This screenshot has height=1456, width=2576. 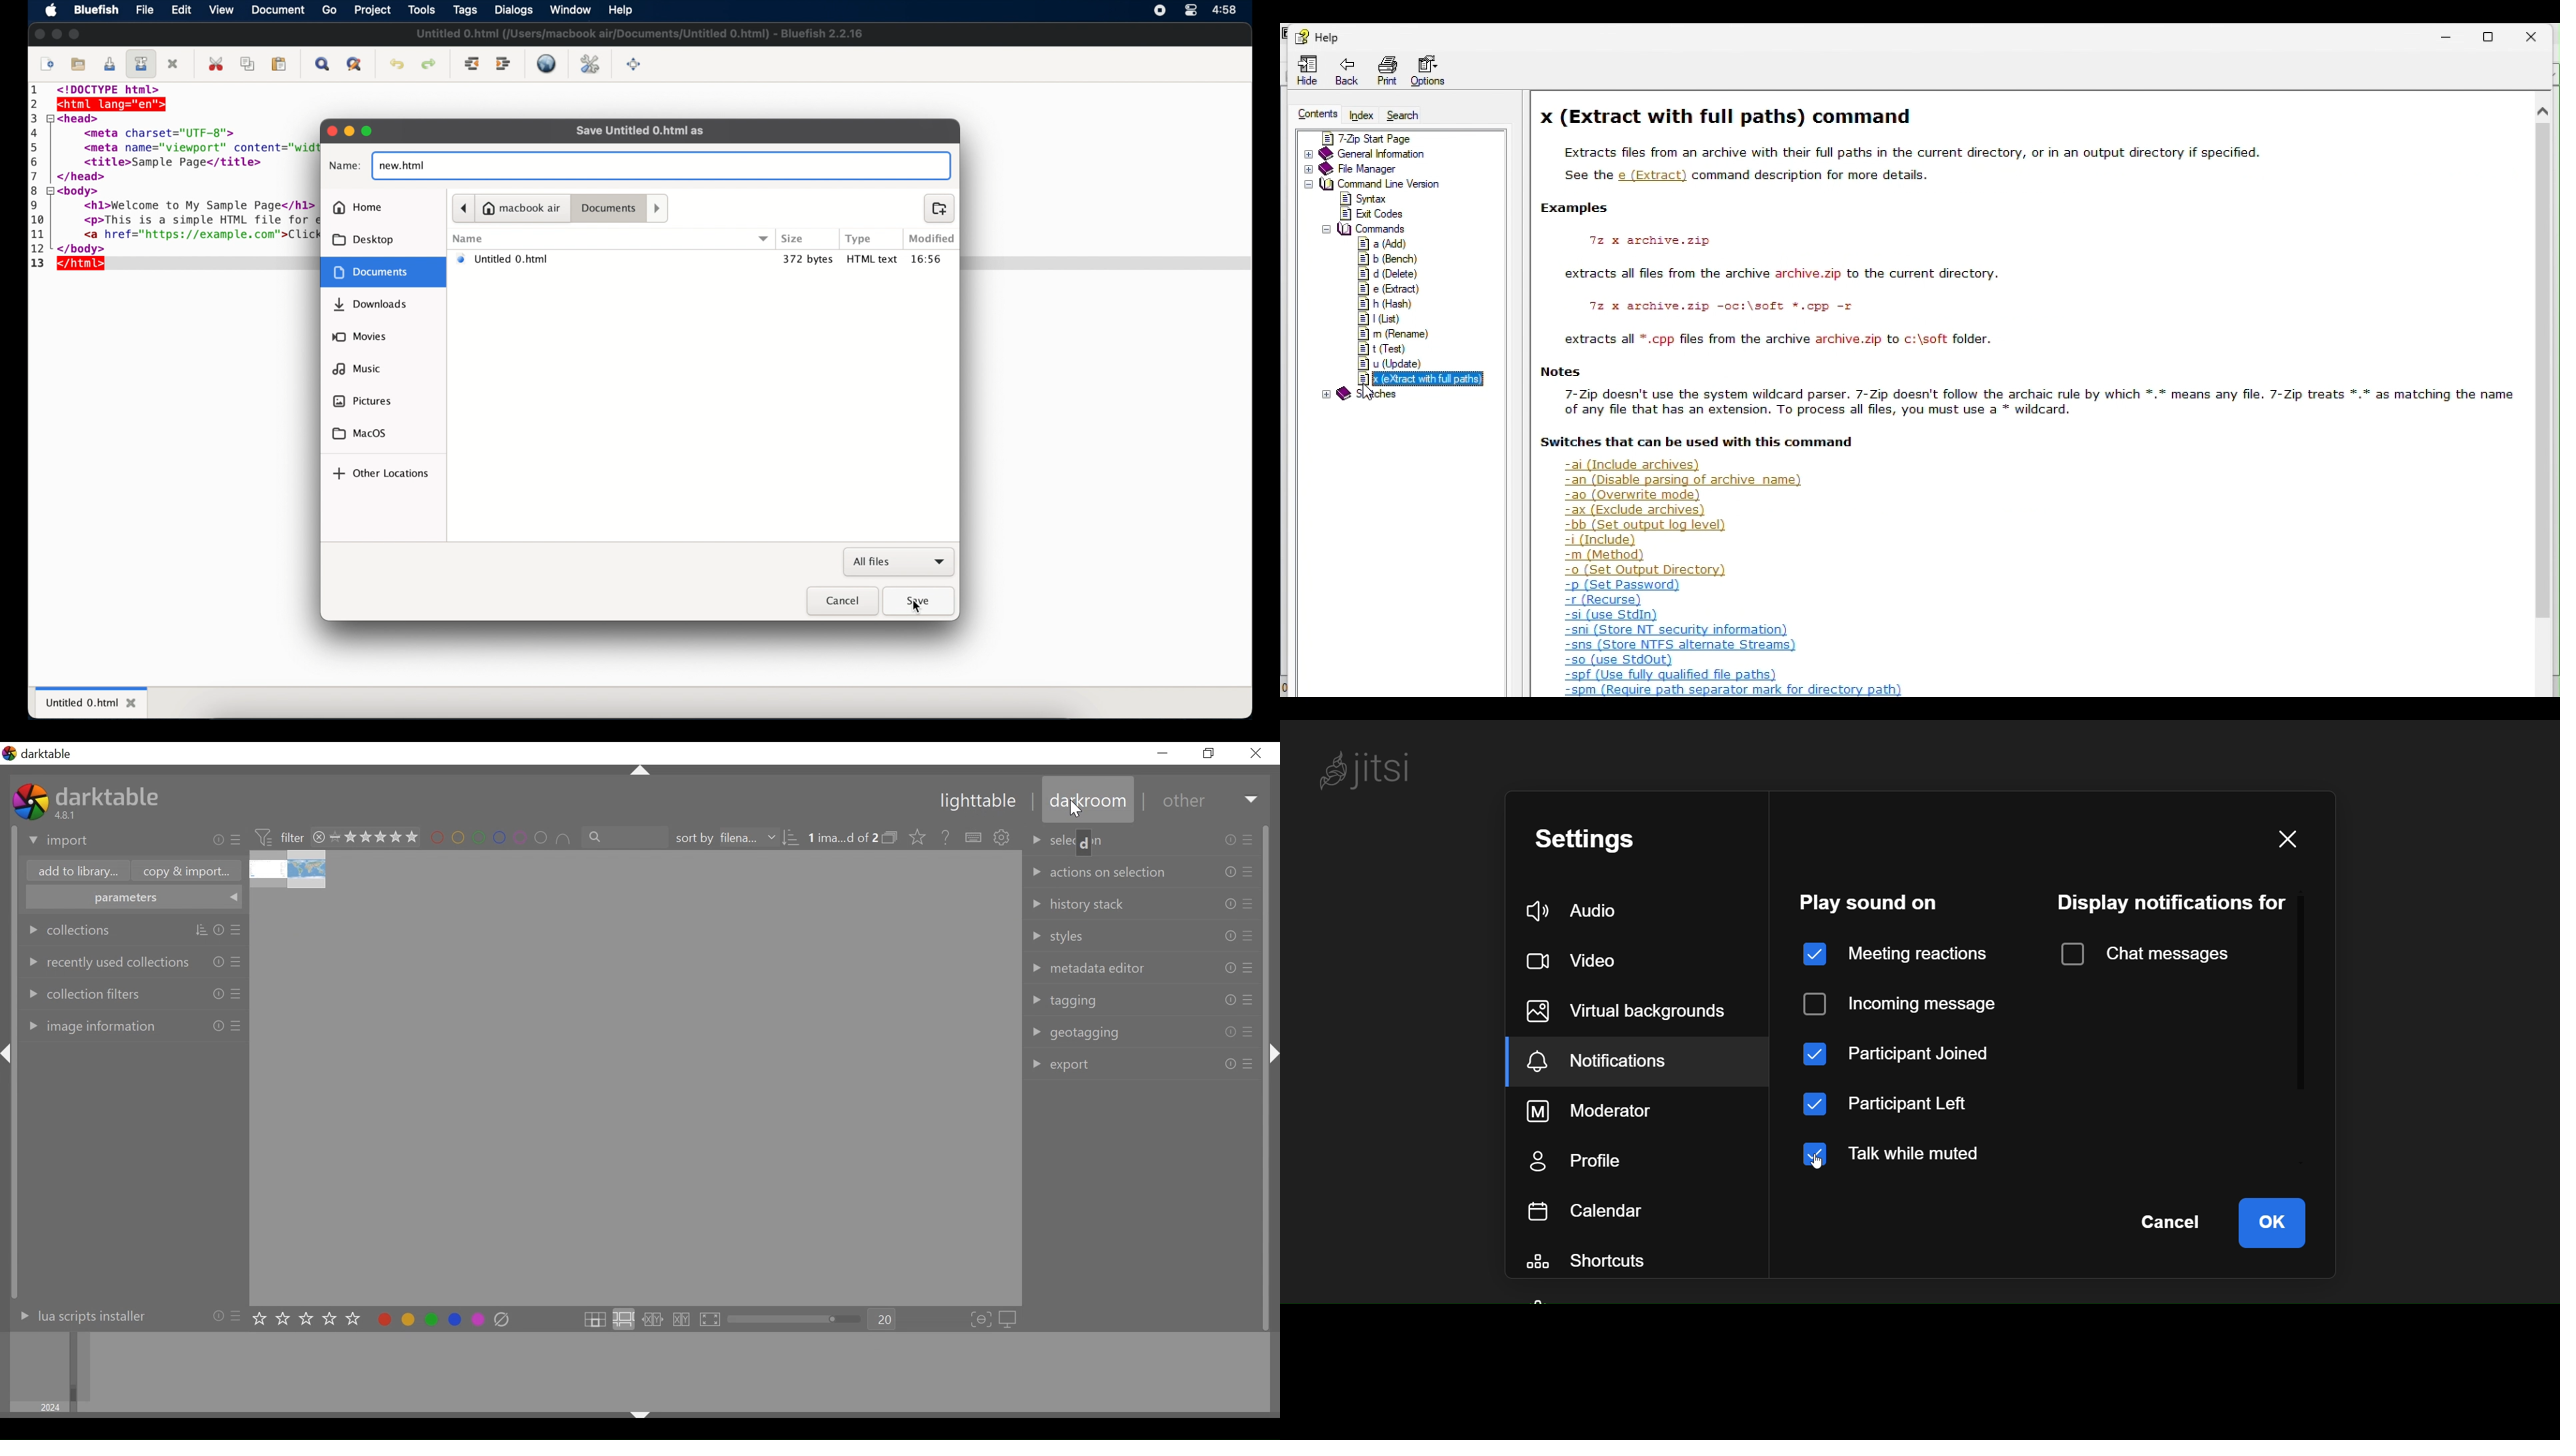 What do you see at coordinates (609, 259) in the screenshot?
I see `untitled 0.html` at bounding box center [609, 259].